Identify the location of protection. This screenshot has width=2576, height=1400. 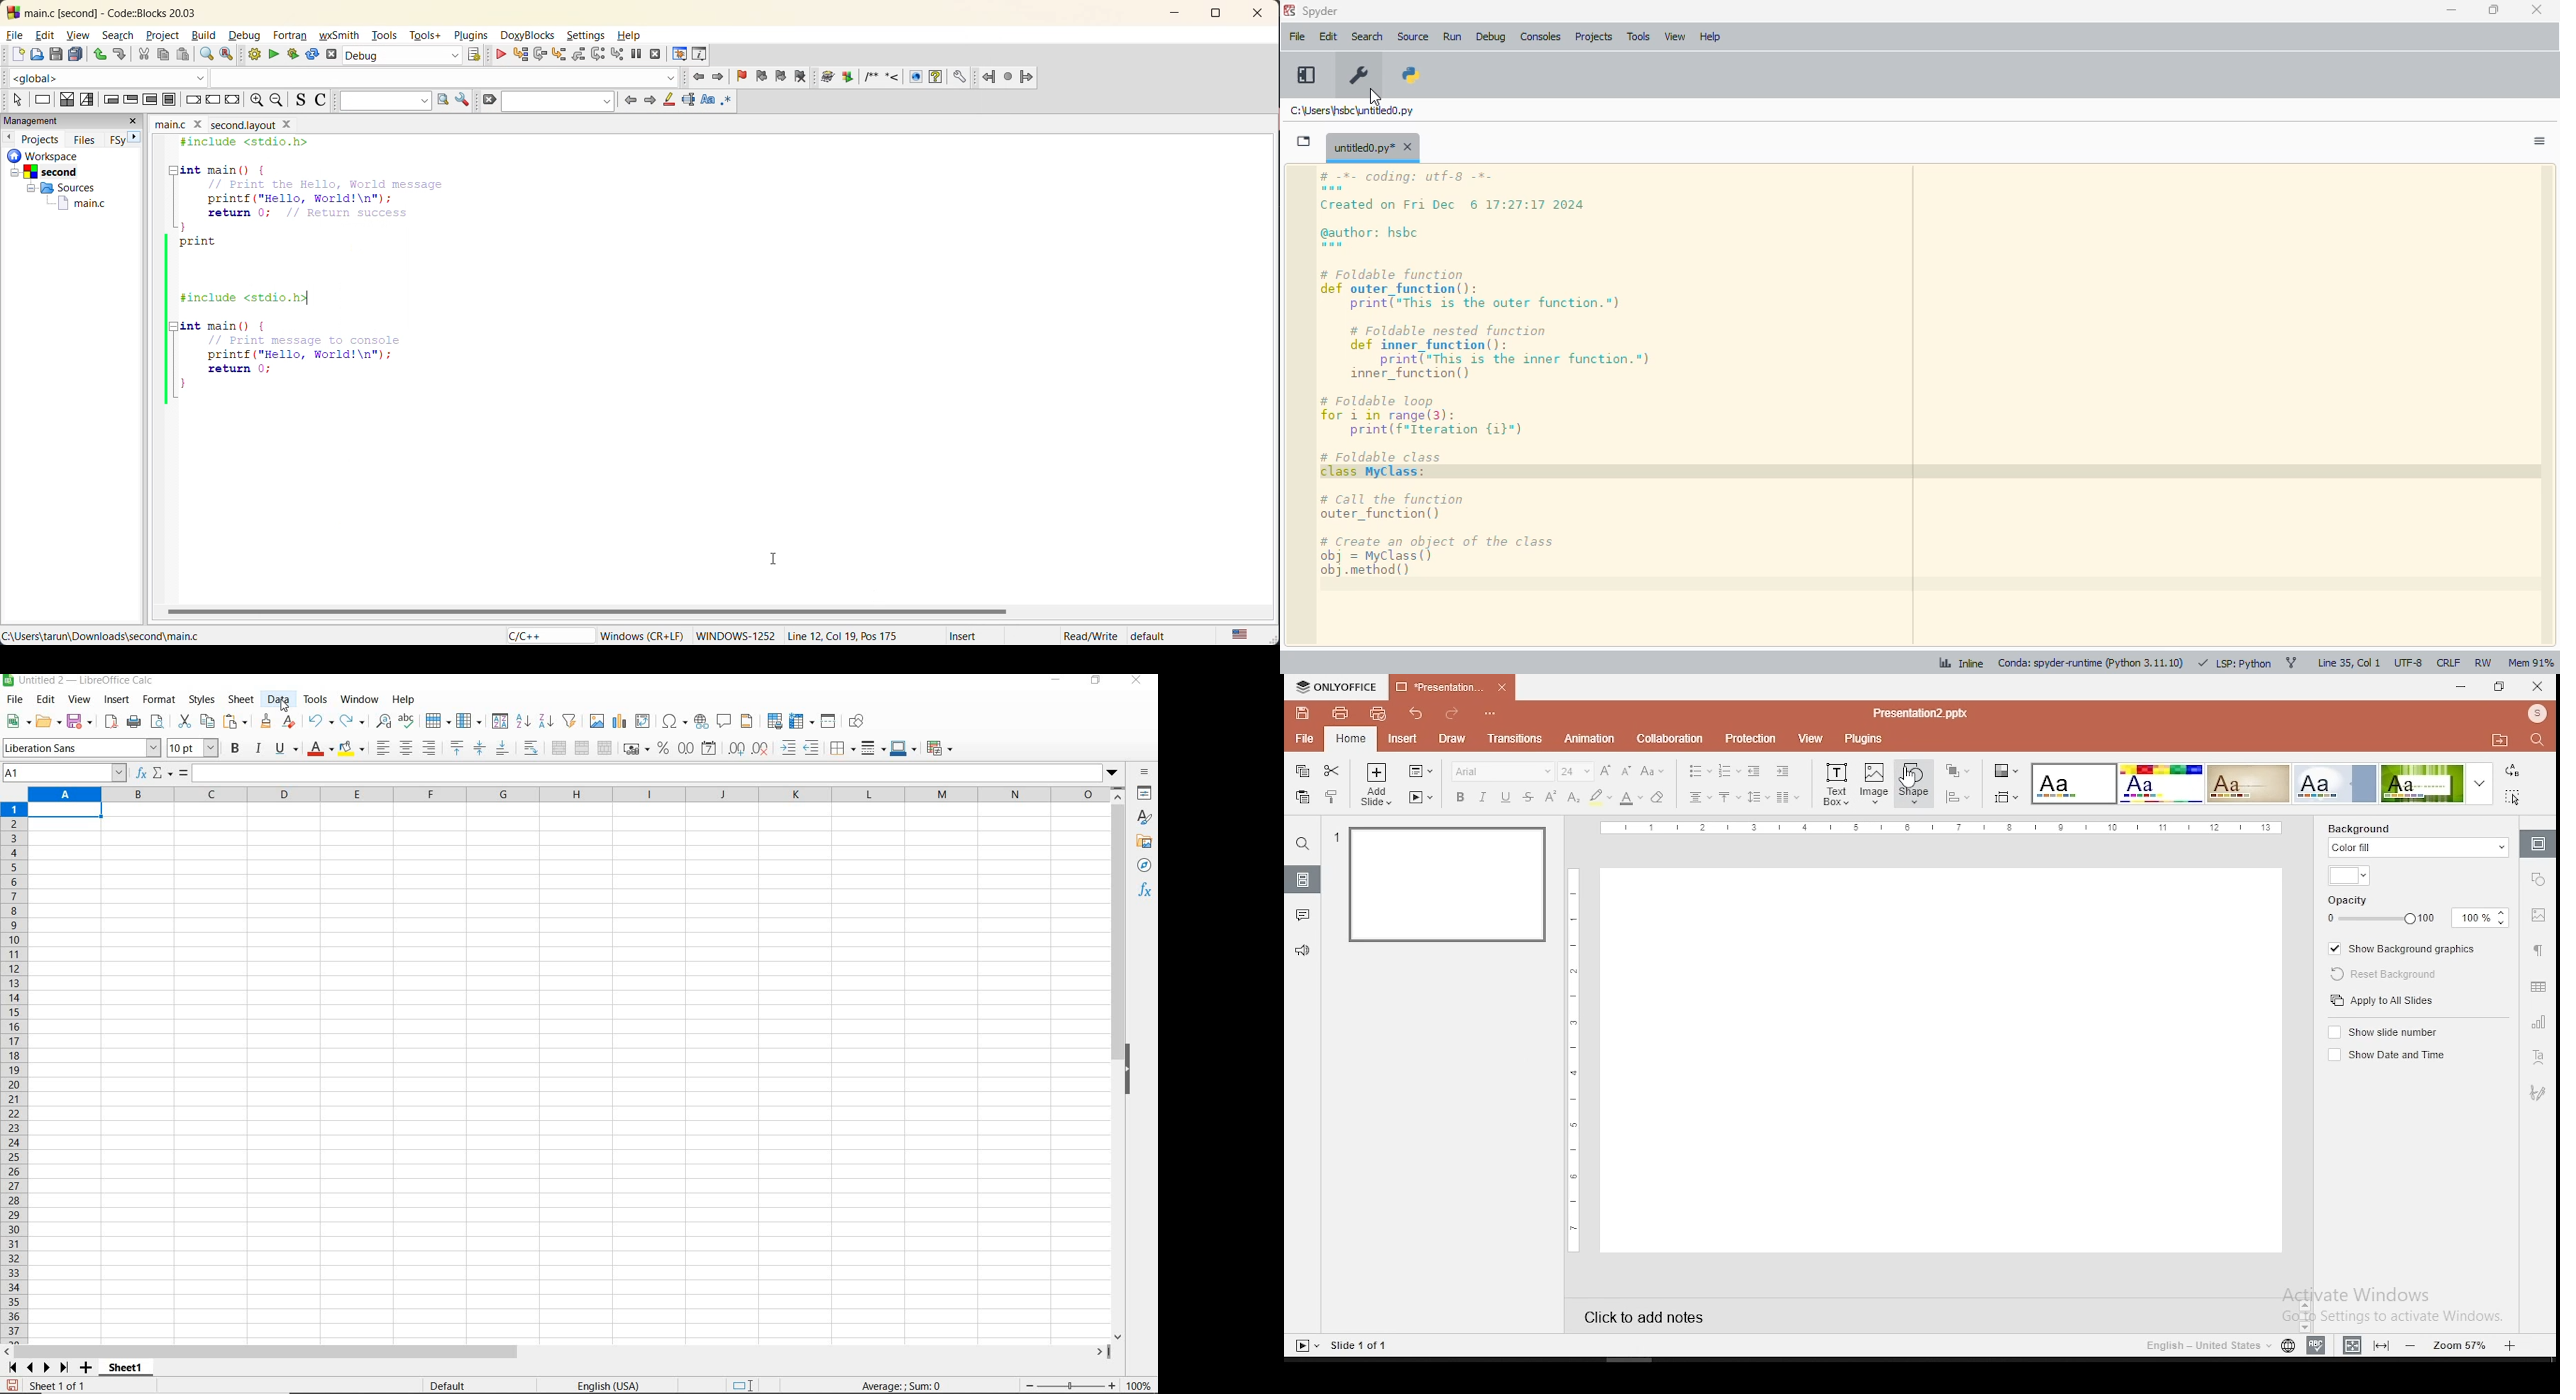
(1748, 739).